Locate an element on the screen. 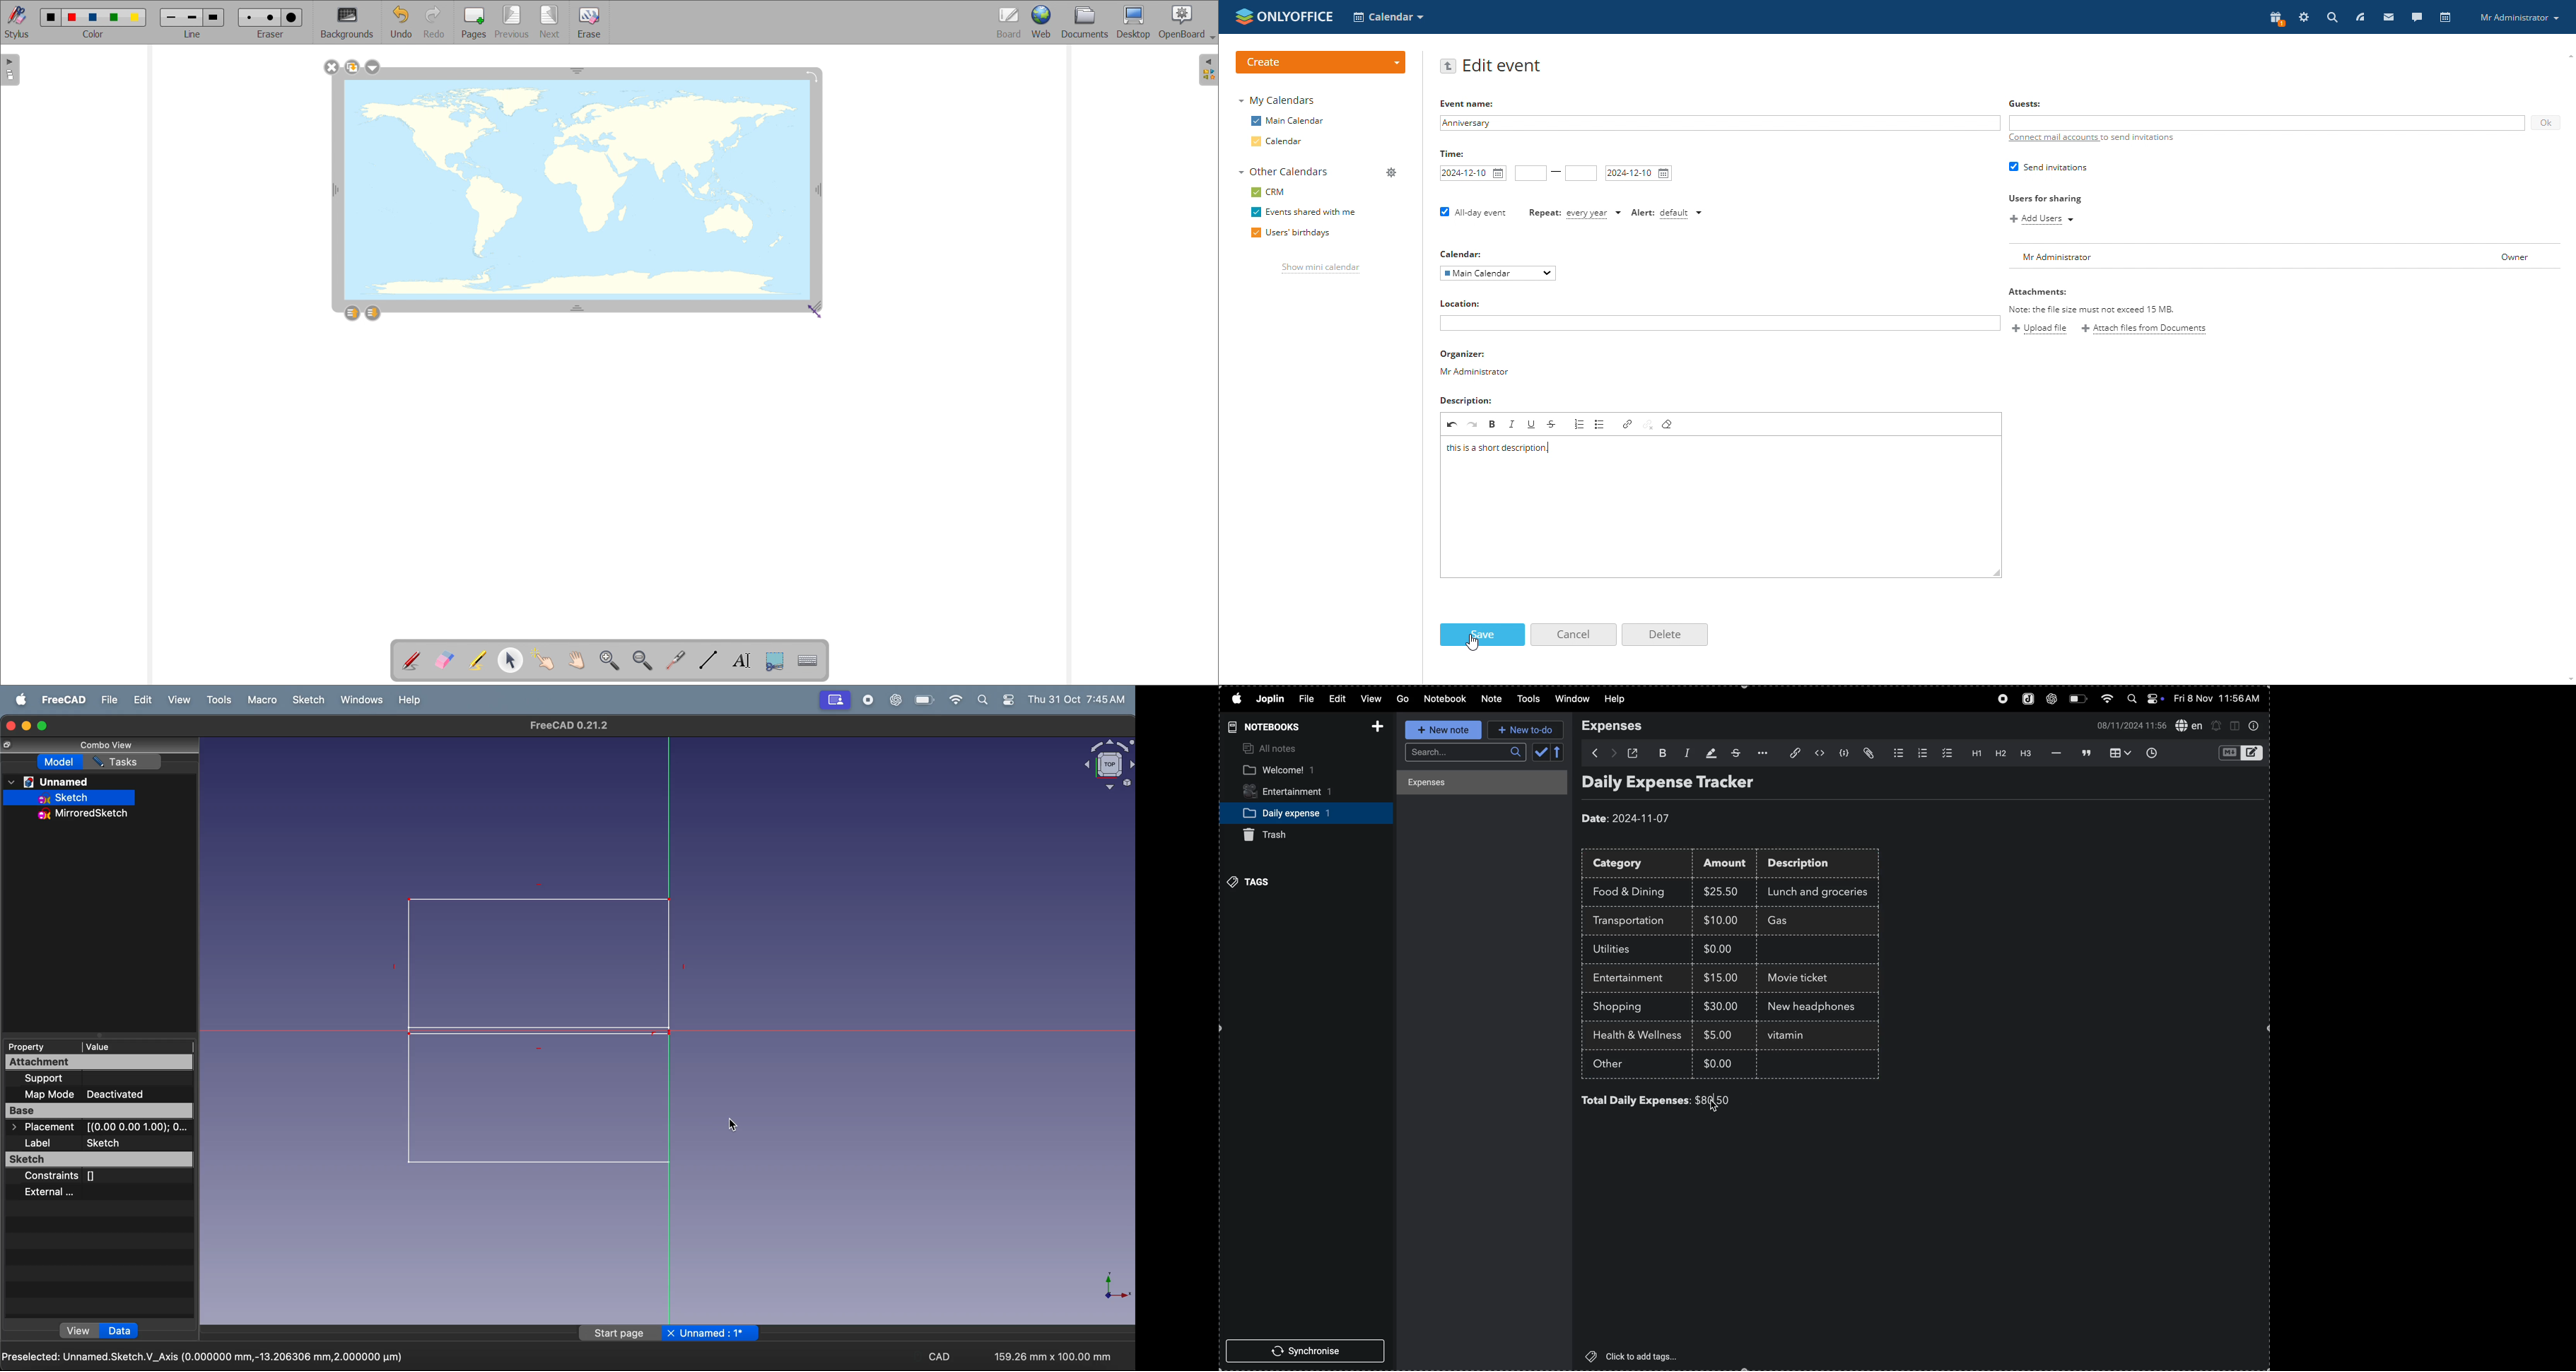  date and time is located at coordinates (2219, 699).